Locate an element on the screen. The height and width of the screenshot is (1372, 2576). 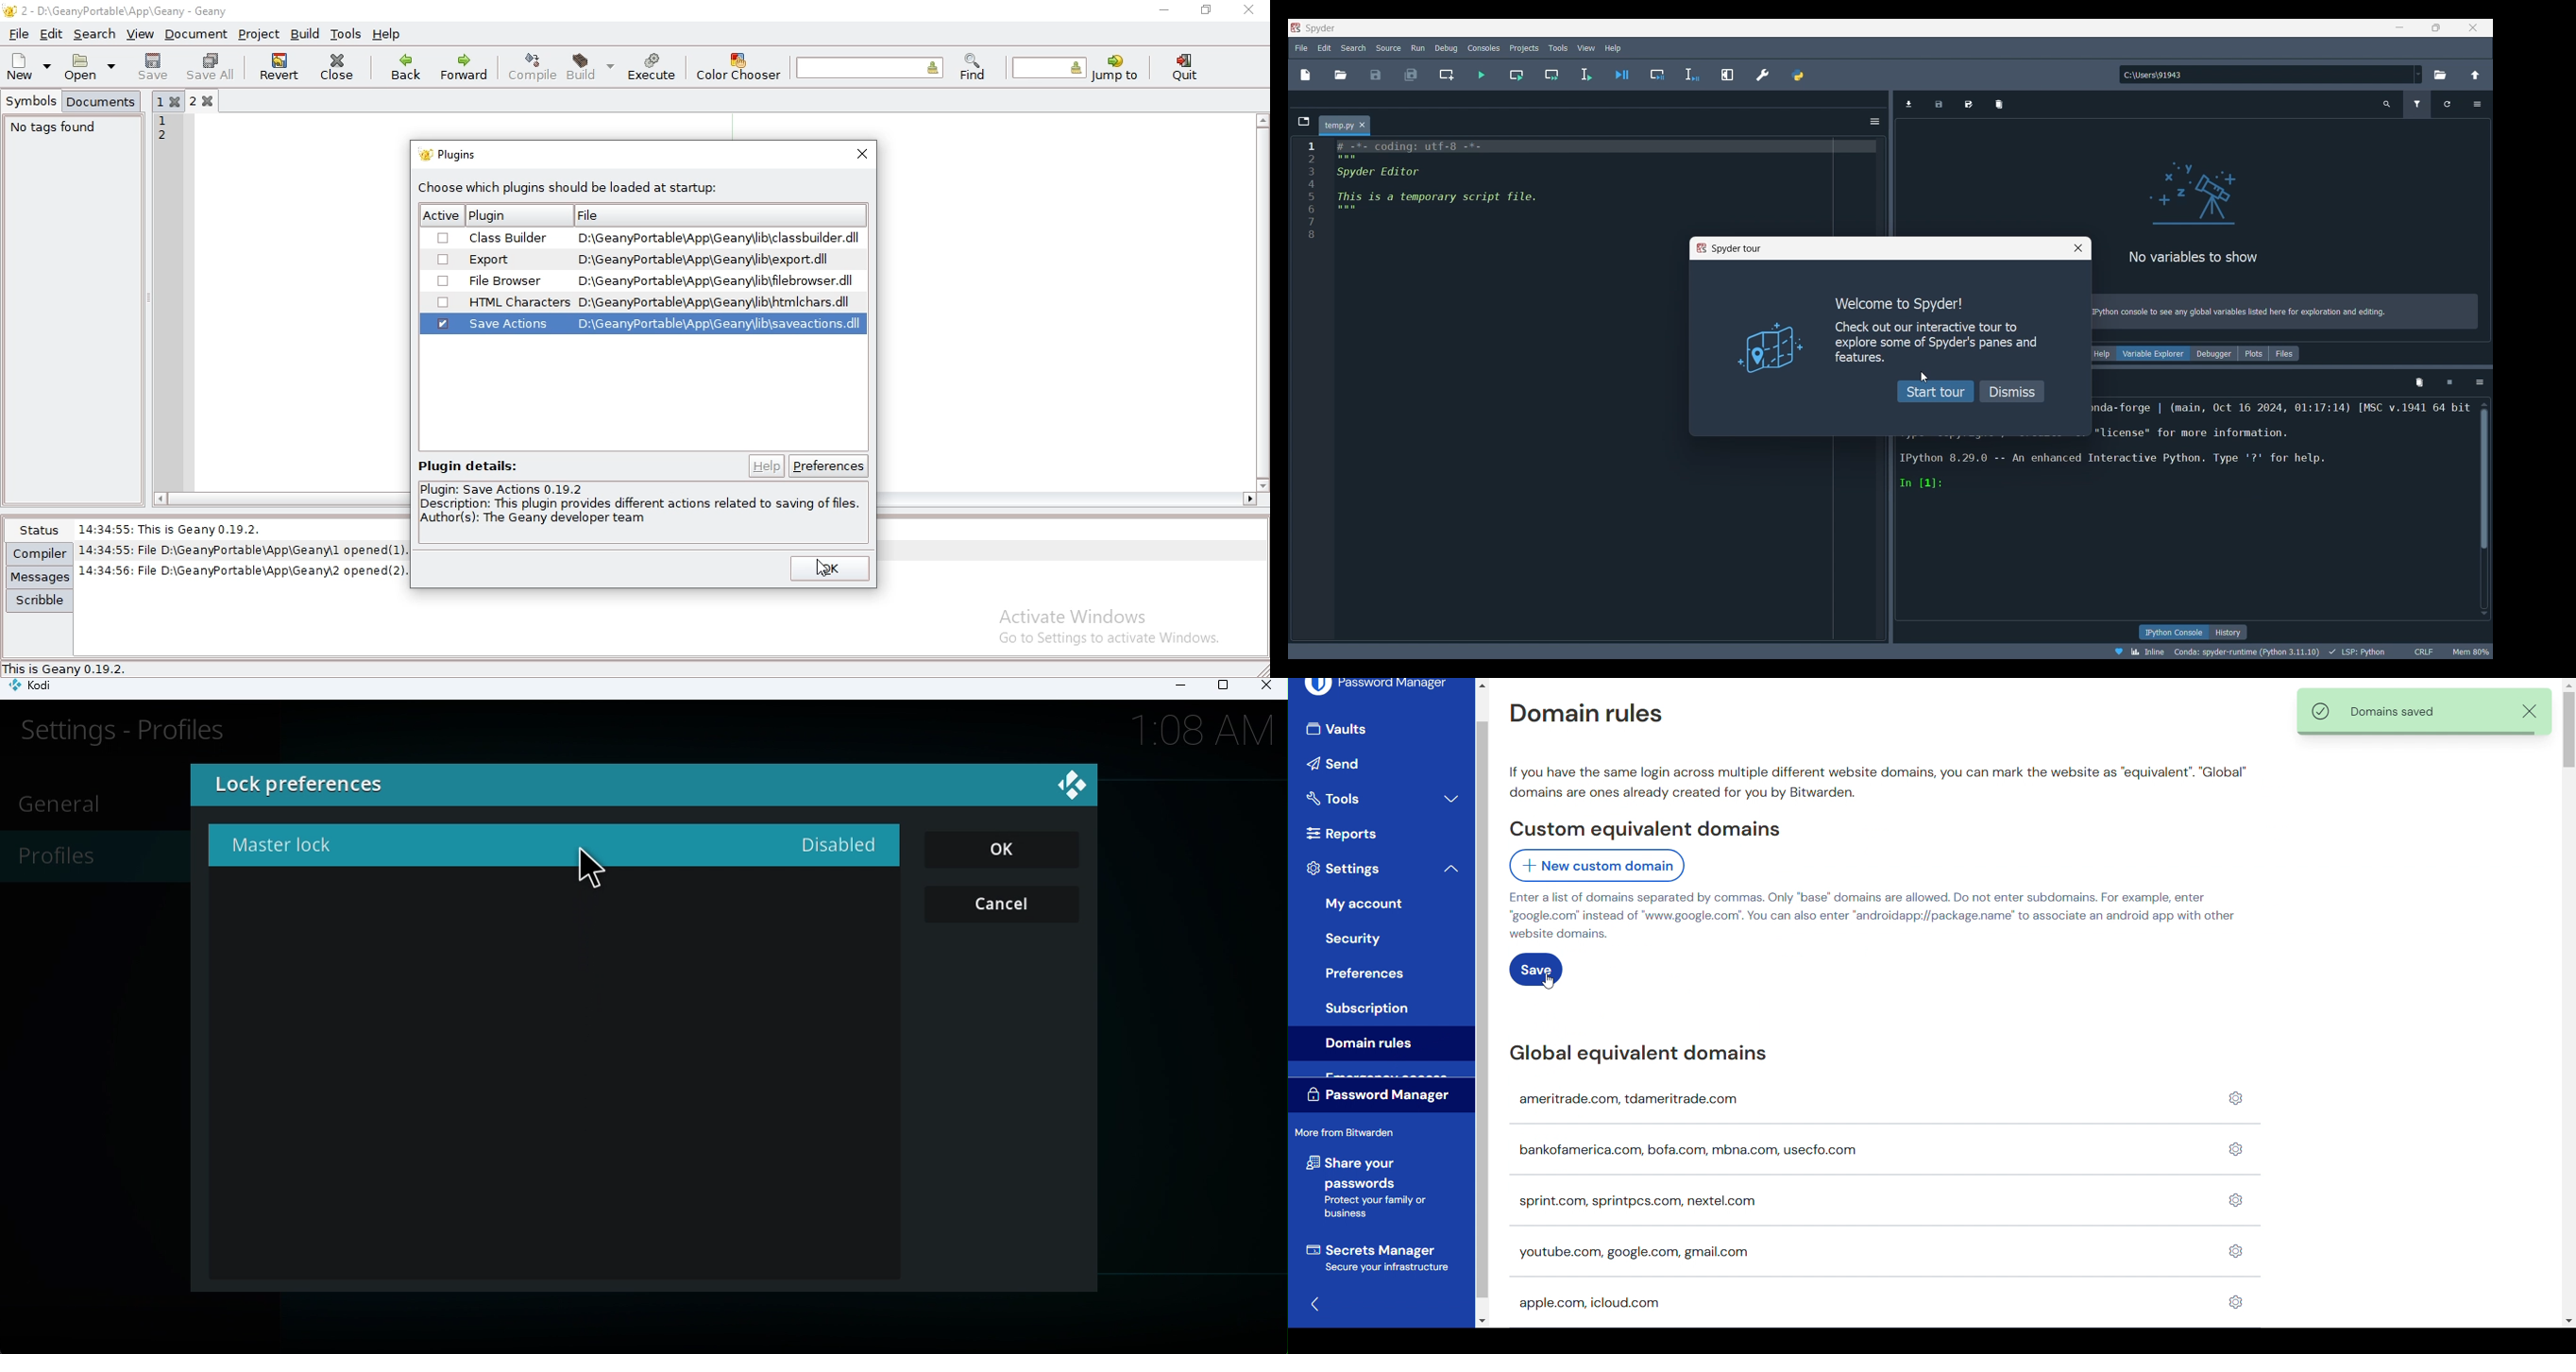
youtube.com, google.com, gmail.com is located at coordinates (1631, 1253).